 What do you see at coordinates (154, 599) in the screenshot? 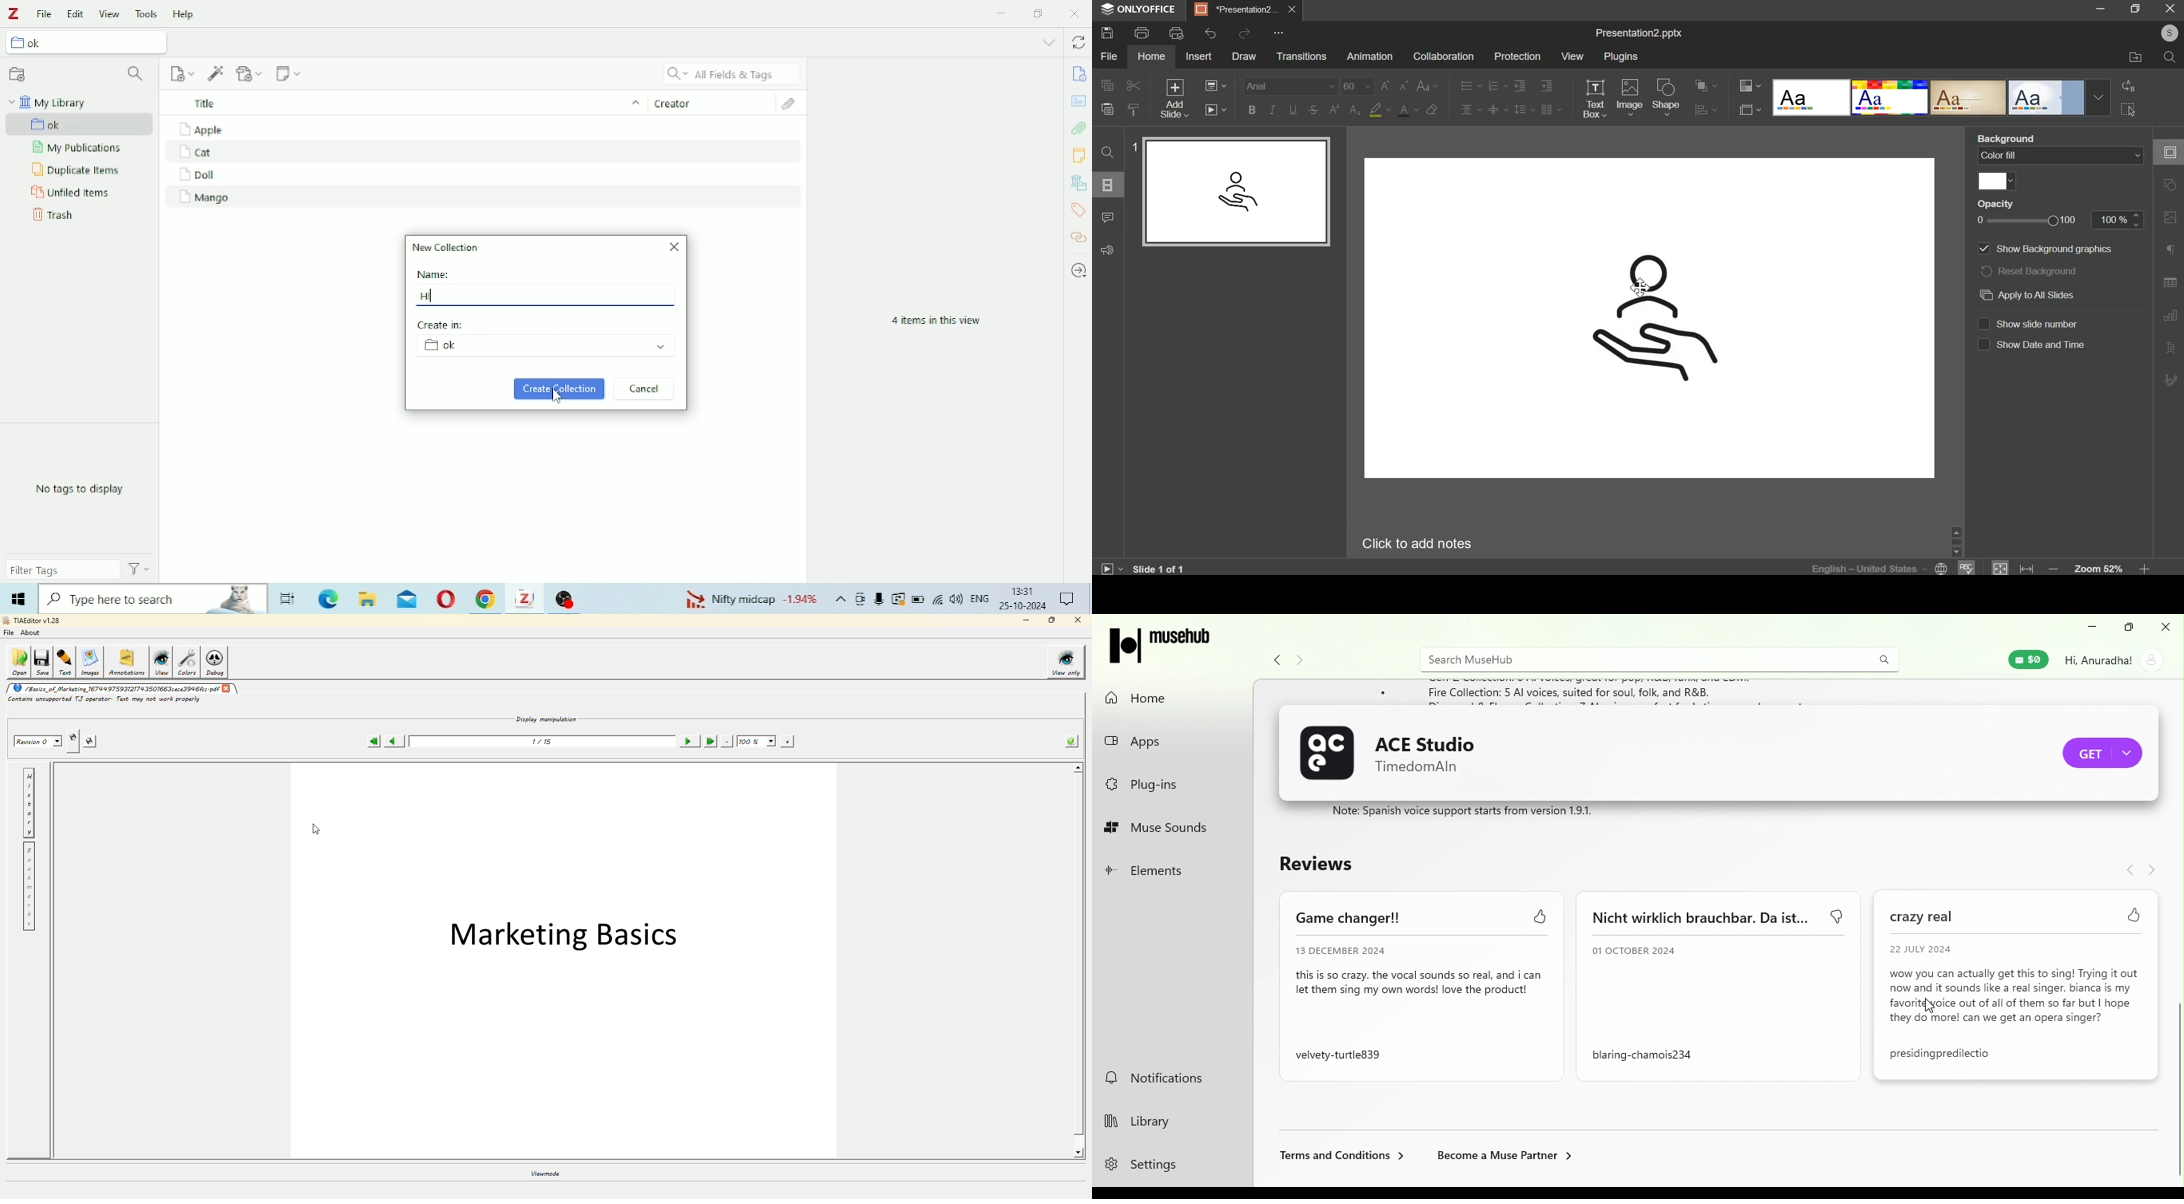
I see `Type here to search` at bounding box center [154, 599].